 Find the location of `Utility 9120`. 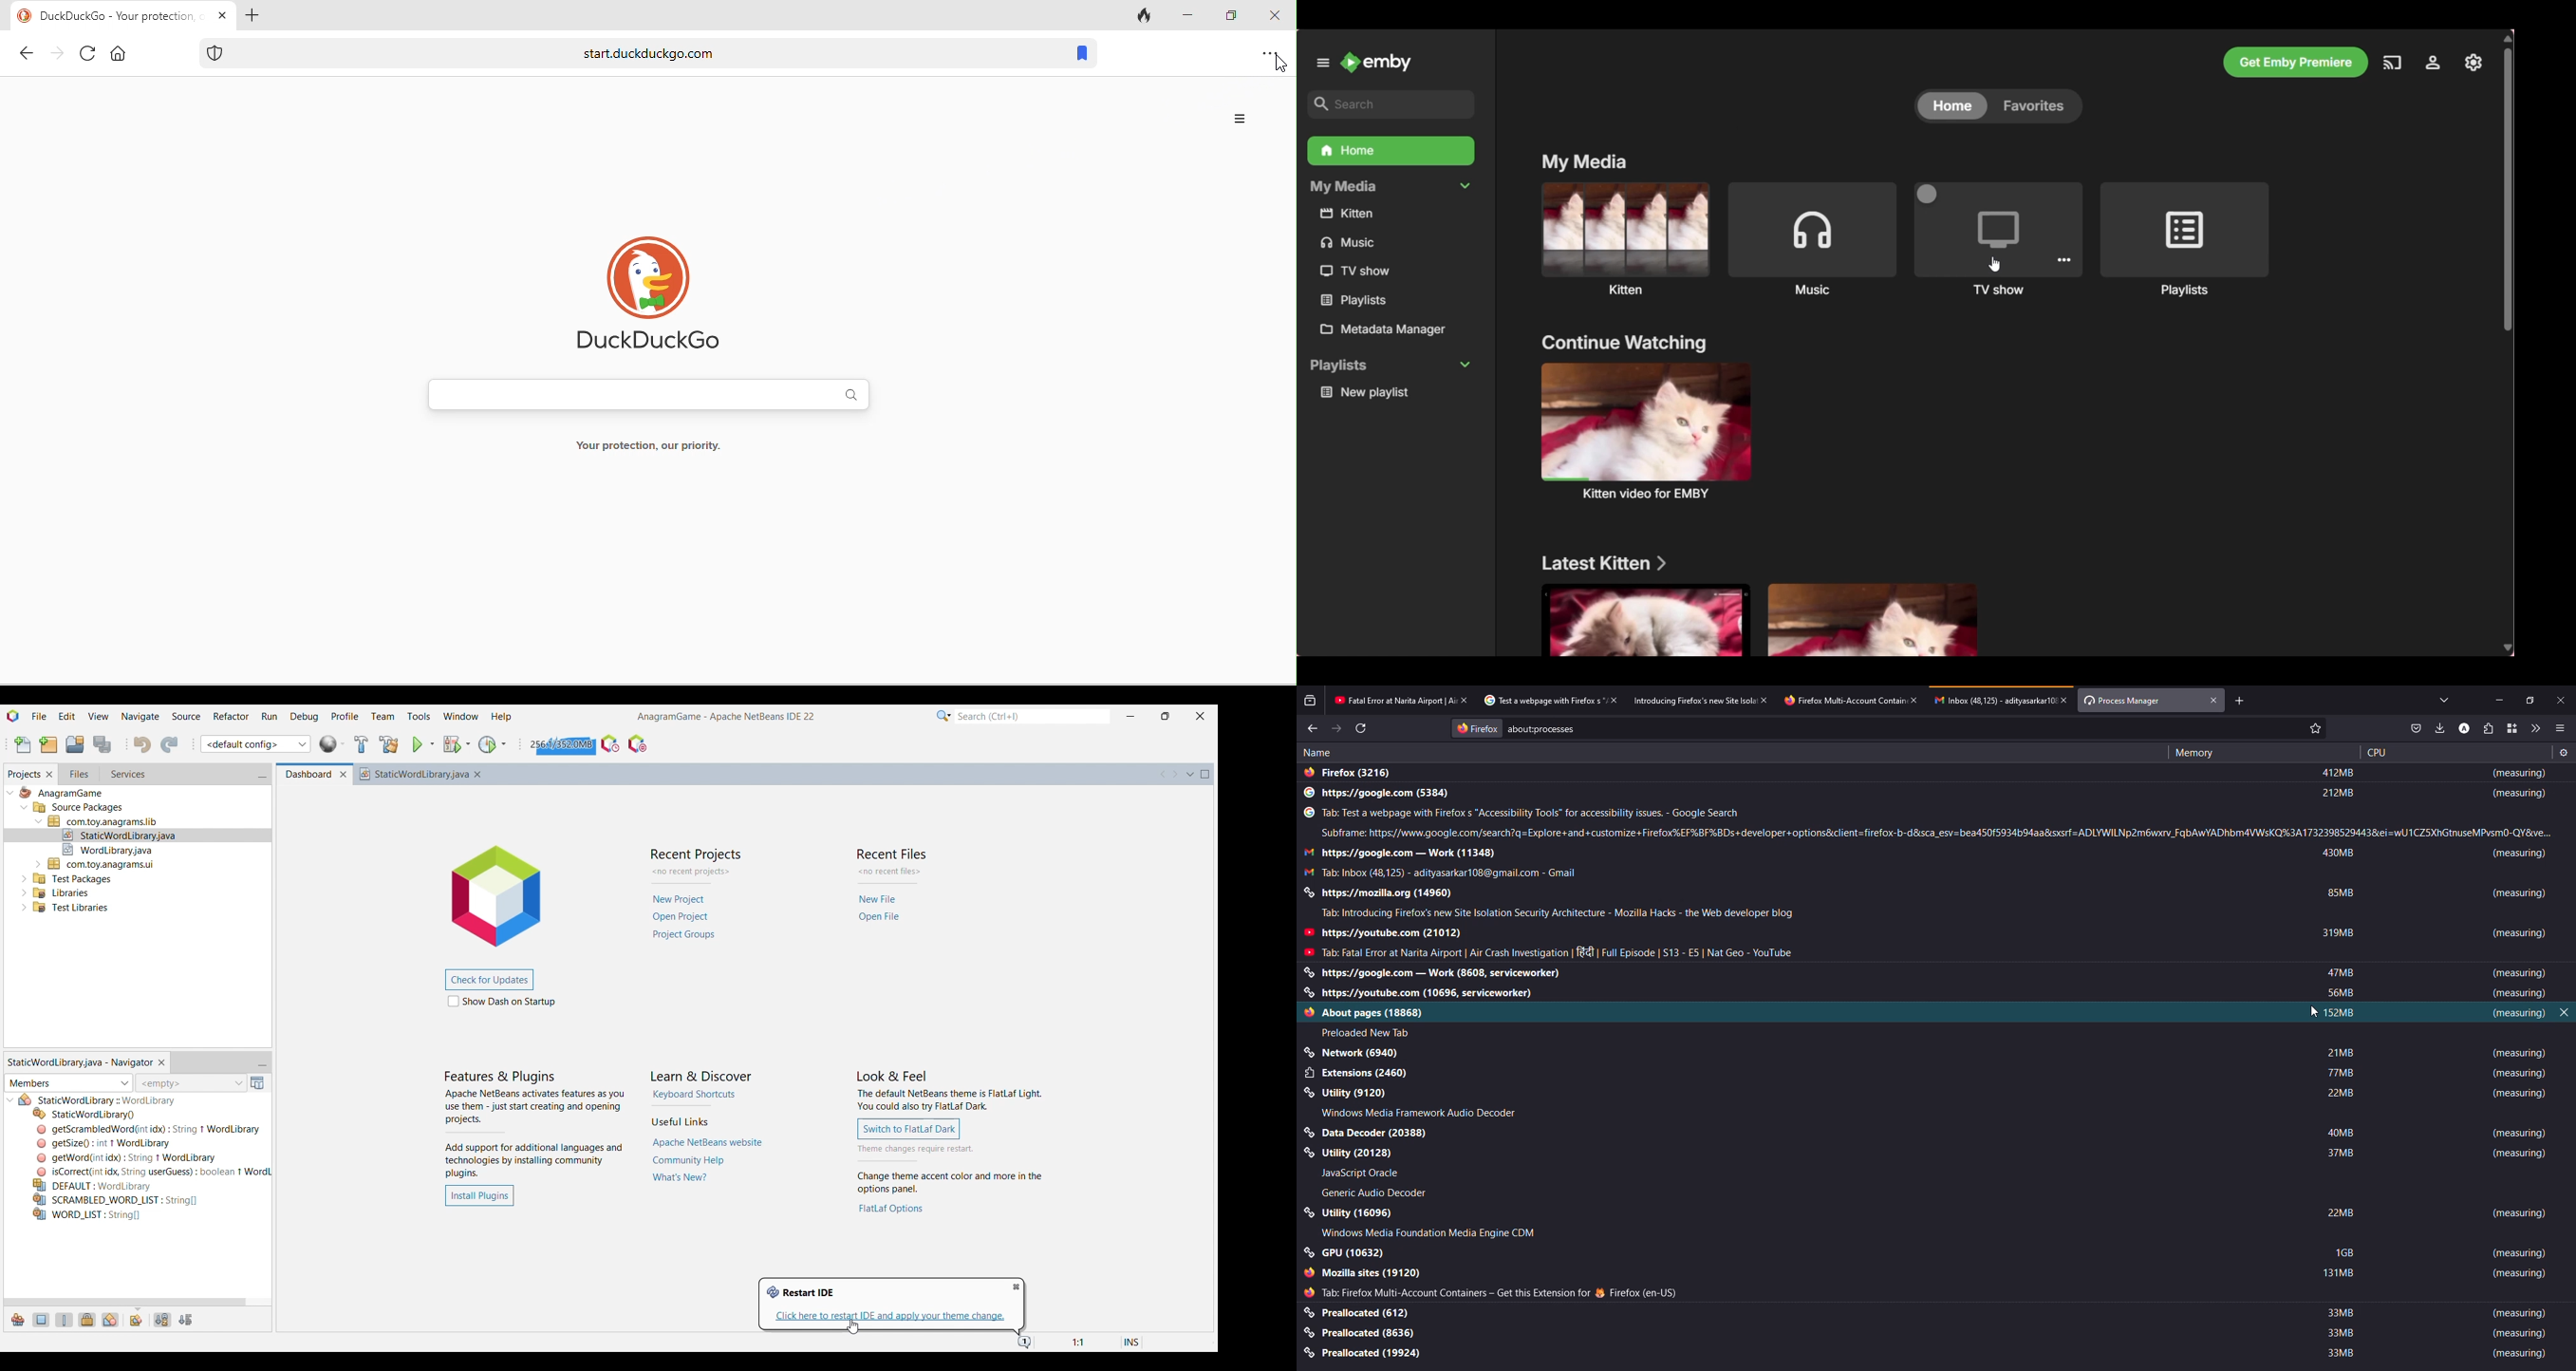

Utility 9120 is located at coordinates (1346, 1094).